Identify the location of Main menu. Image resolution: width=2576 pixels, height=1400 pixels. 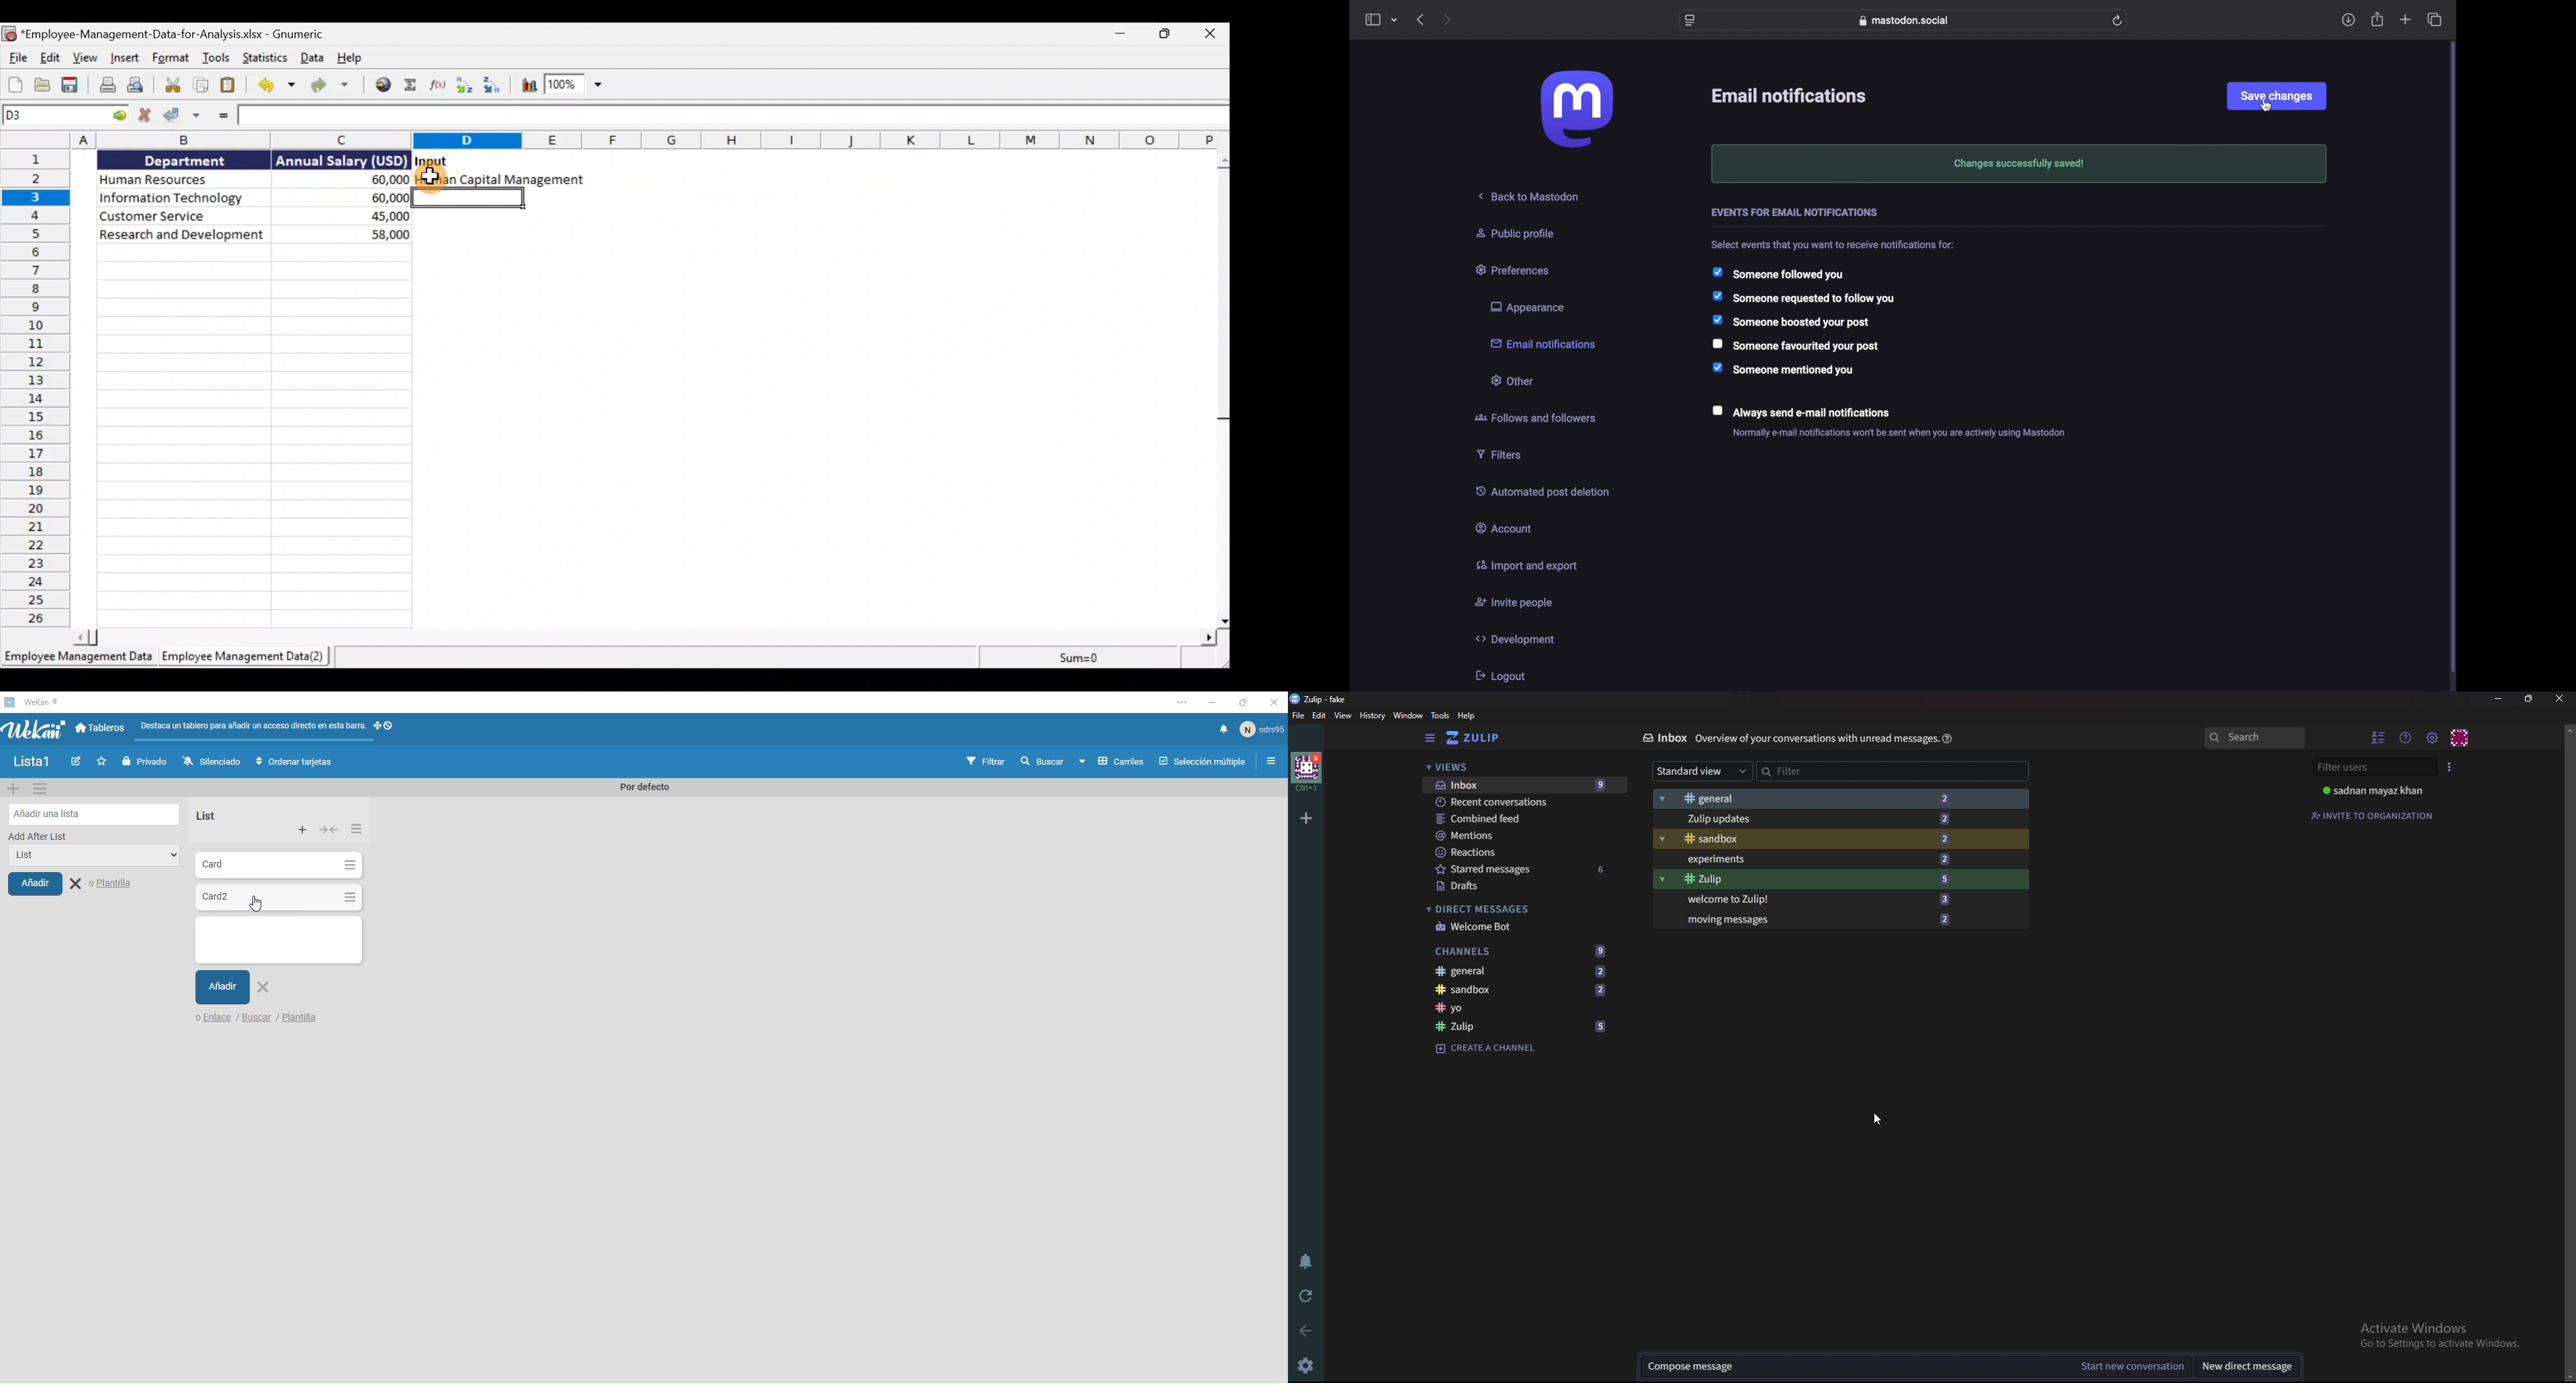
(2432, 738).